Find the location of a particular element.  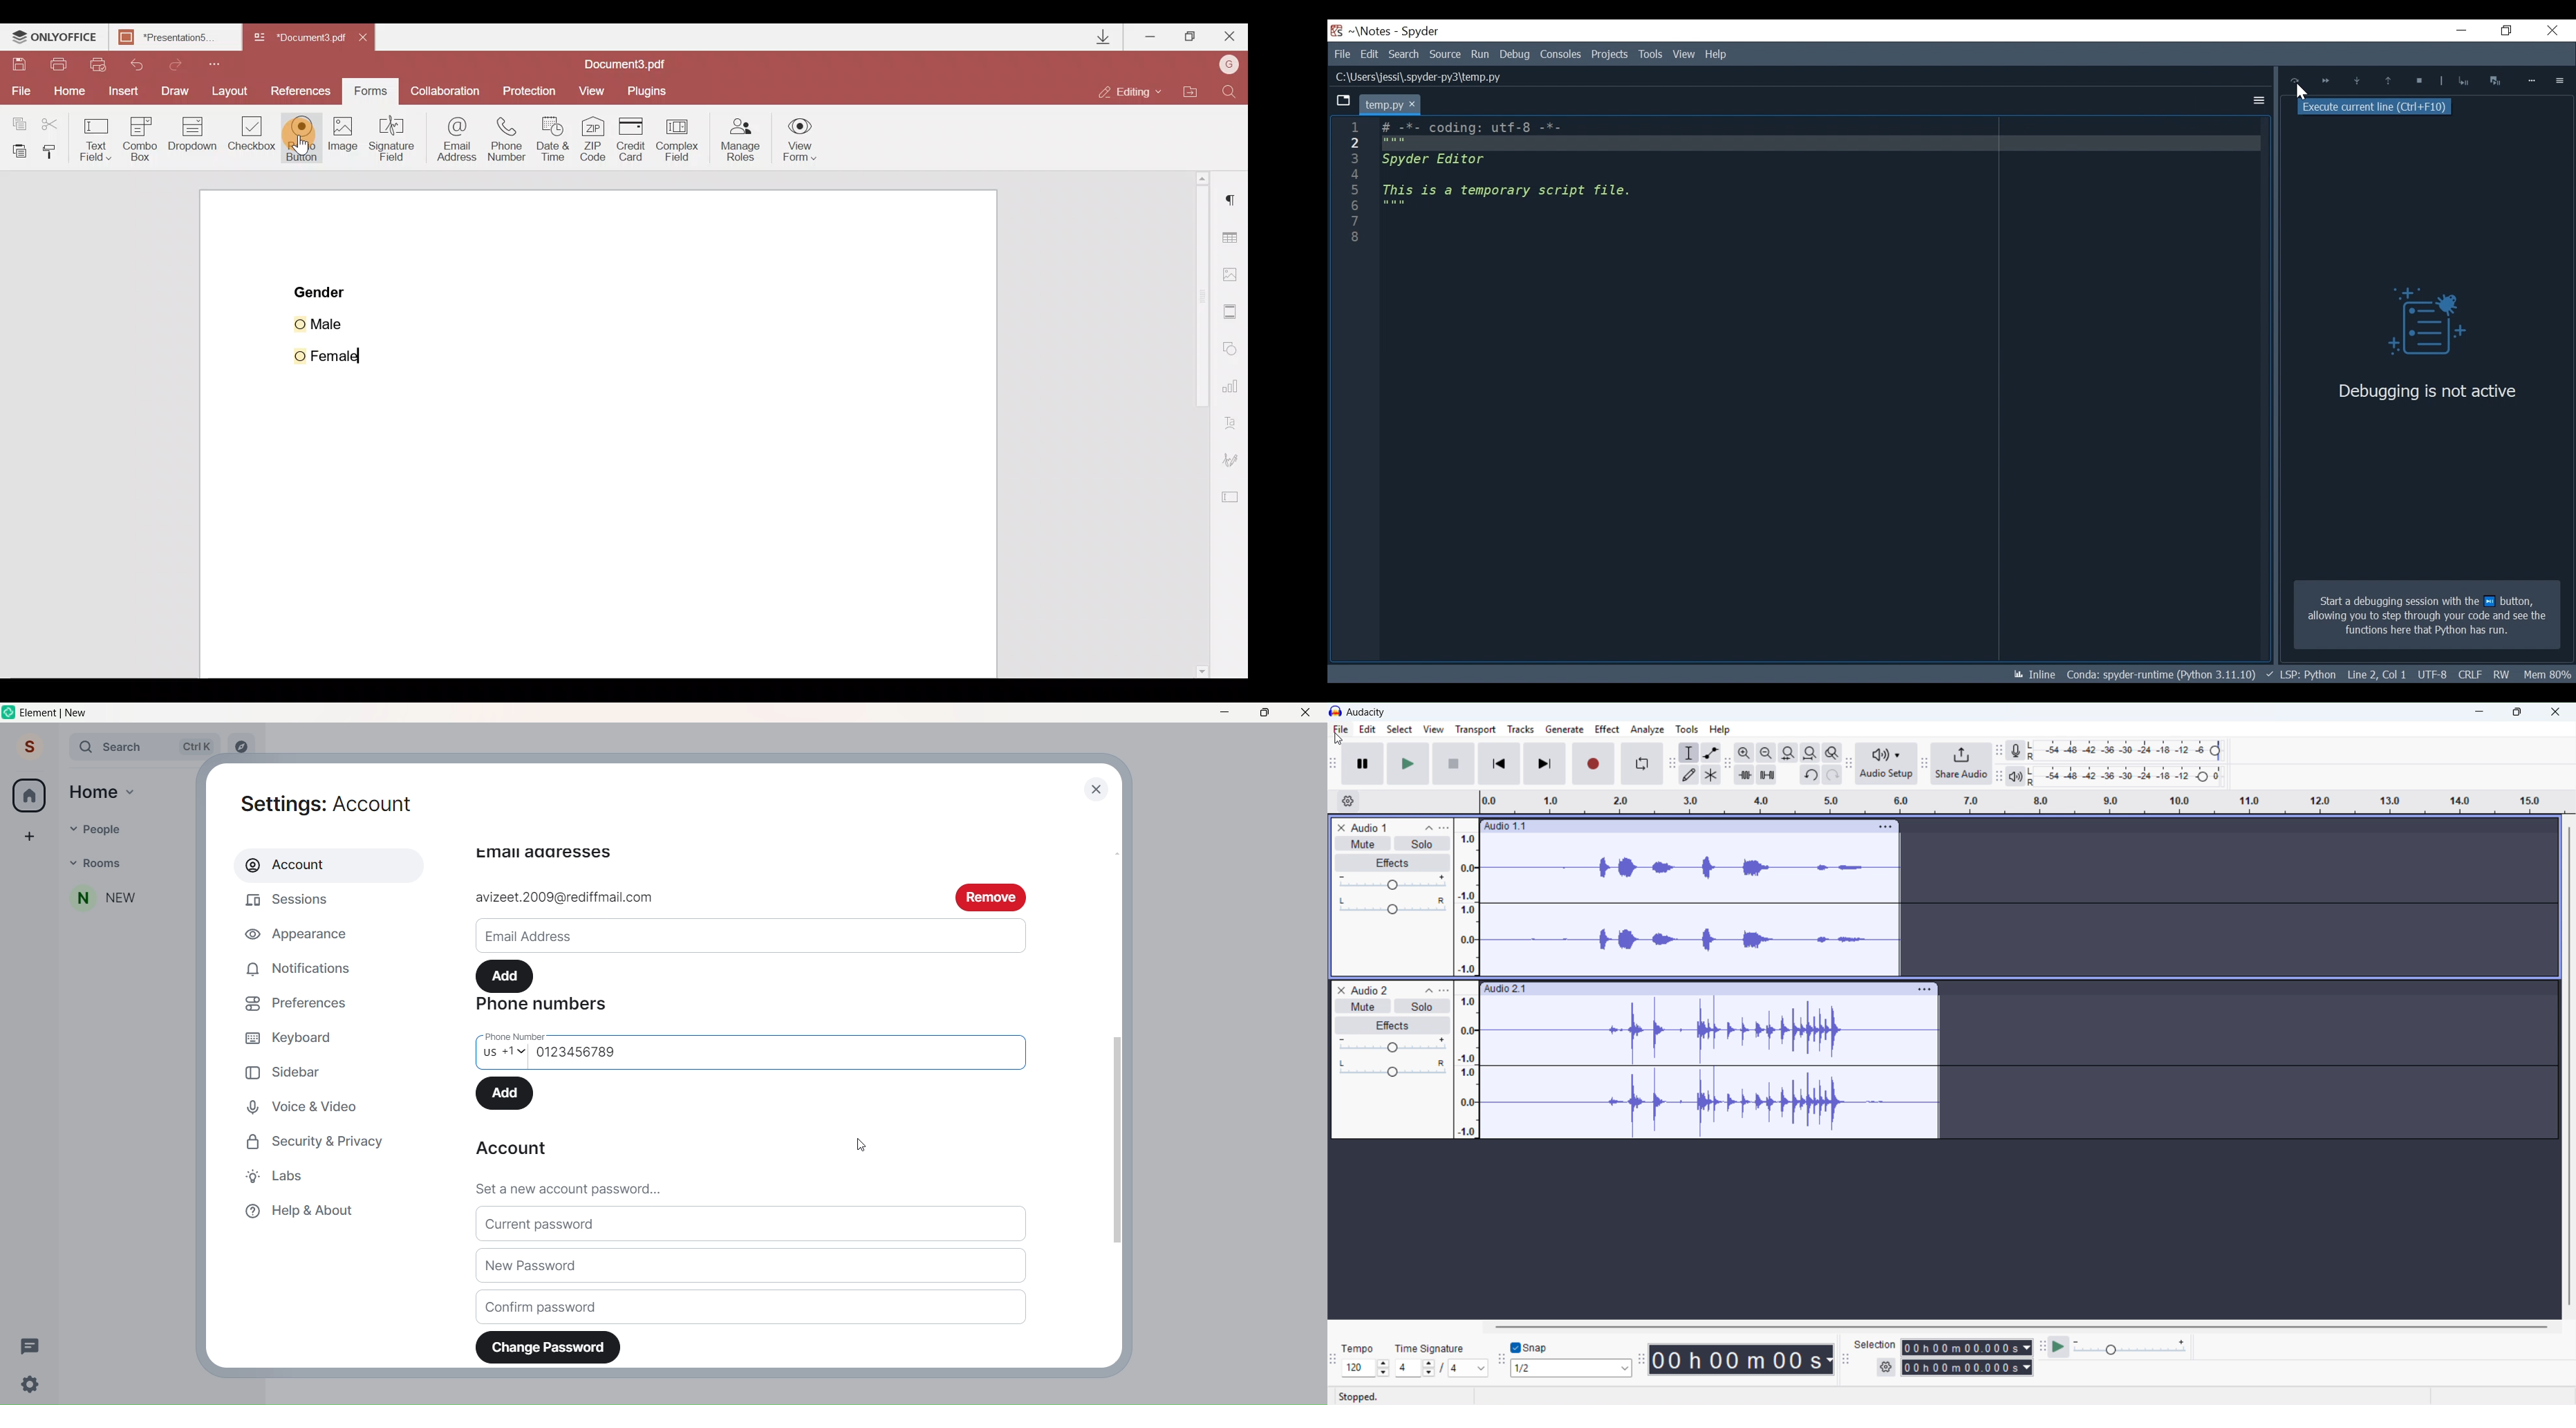

Sidebar is located at coordinates (286, 1070).